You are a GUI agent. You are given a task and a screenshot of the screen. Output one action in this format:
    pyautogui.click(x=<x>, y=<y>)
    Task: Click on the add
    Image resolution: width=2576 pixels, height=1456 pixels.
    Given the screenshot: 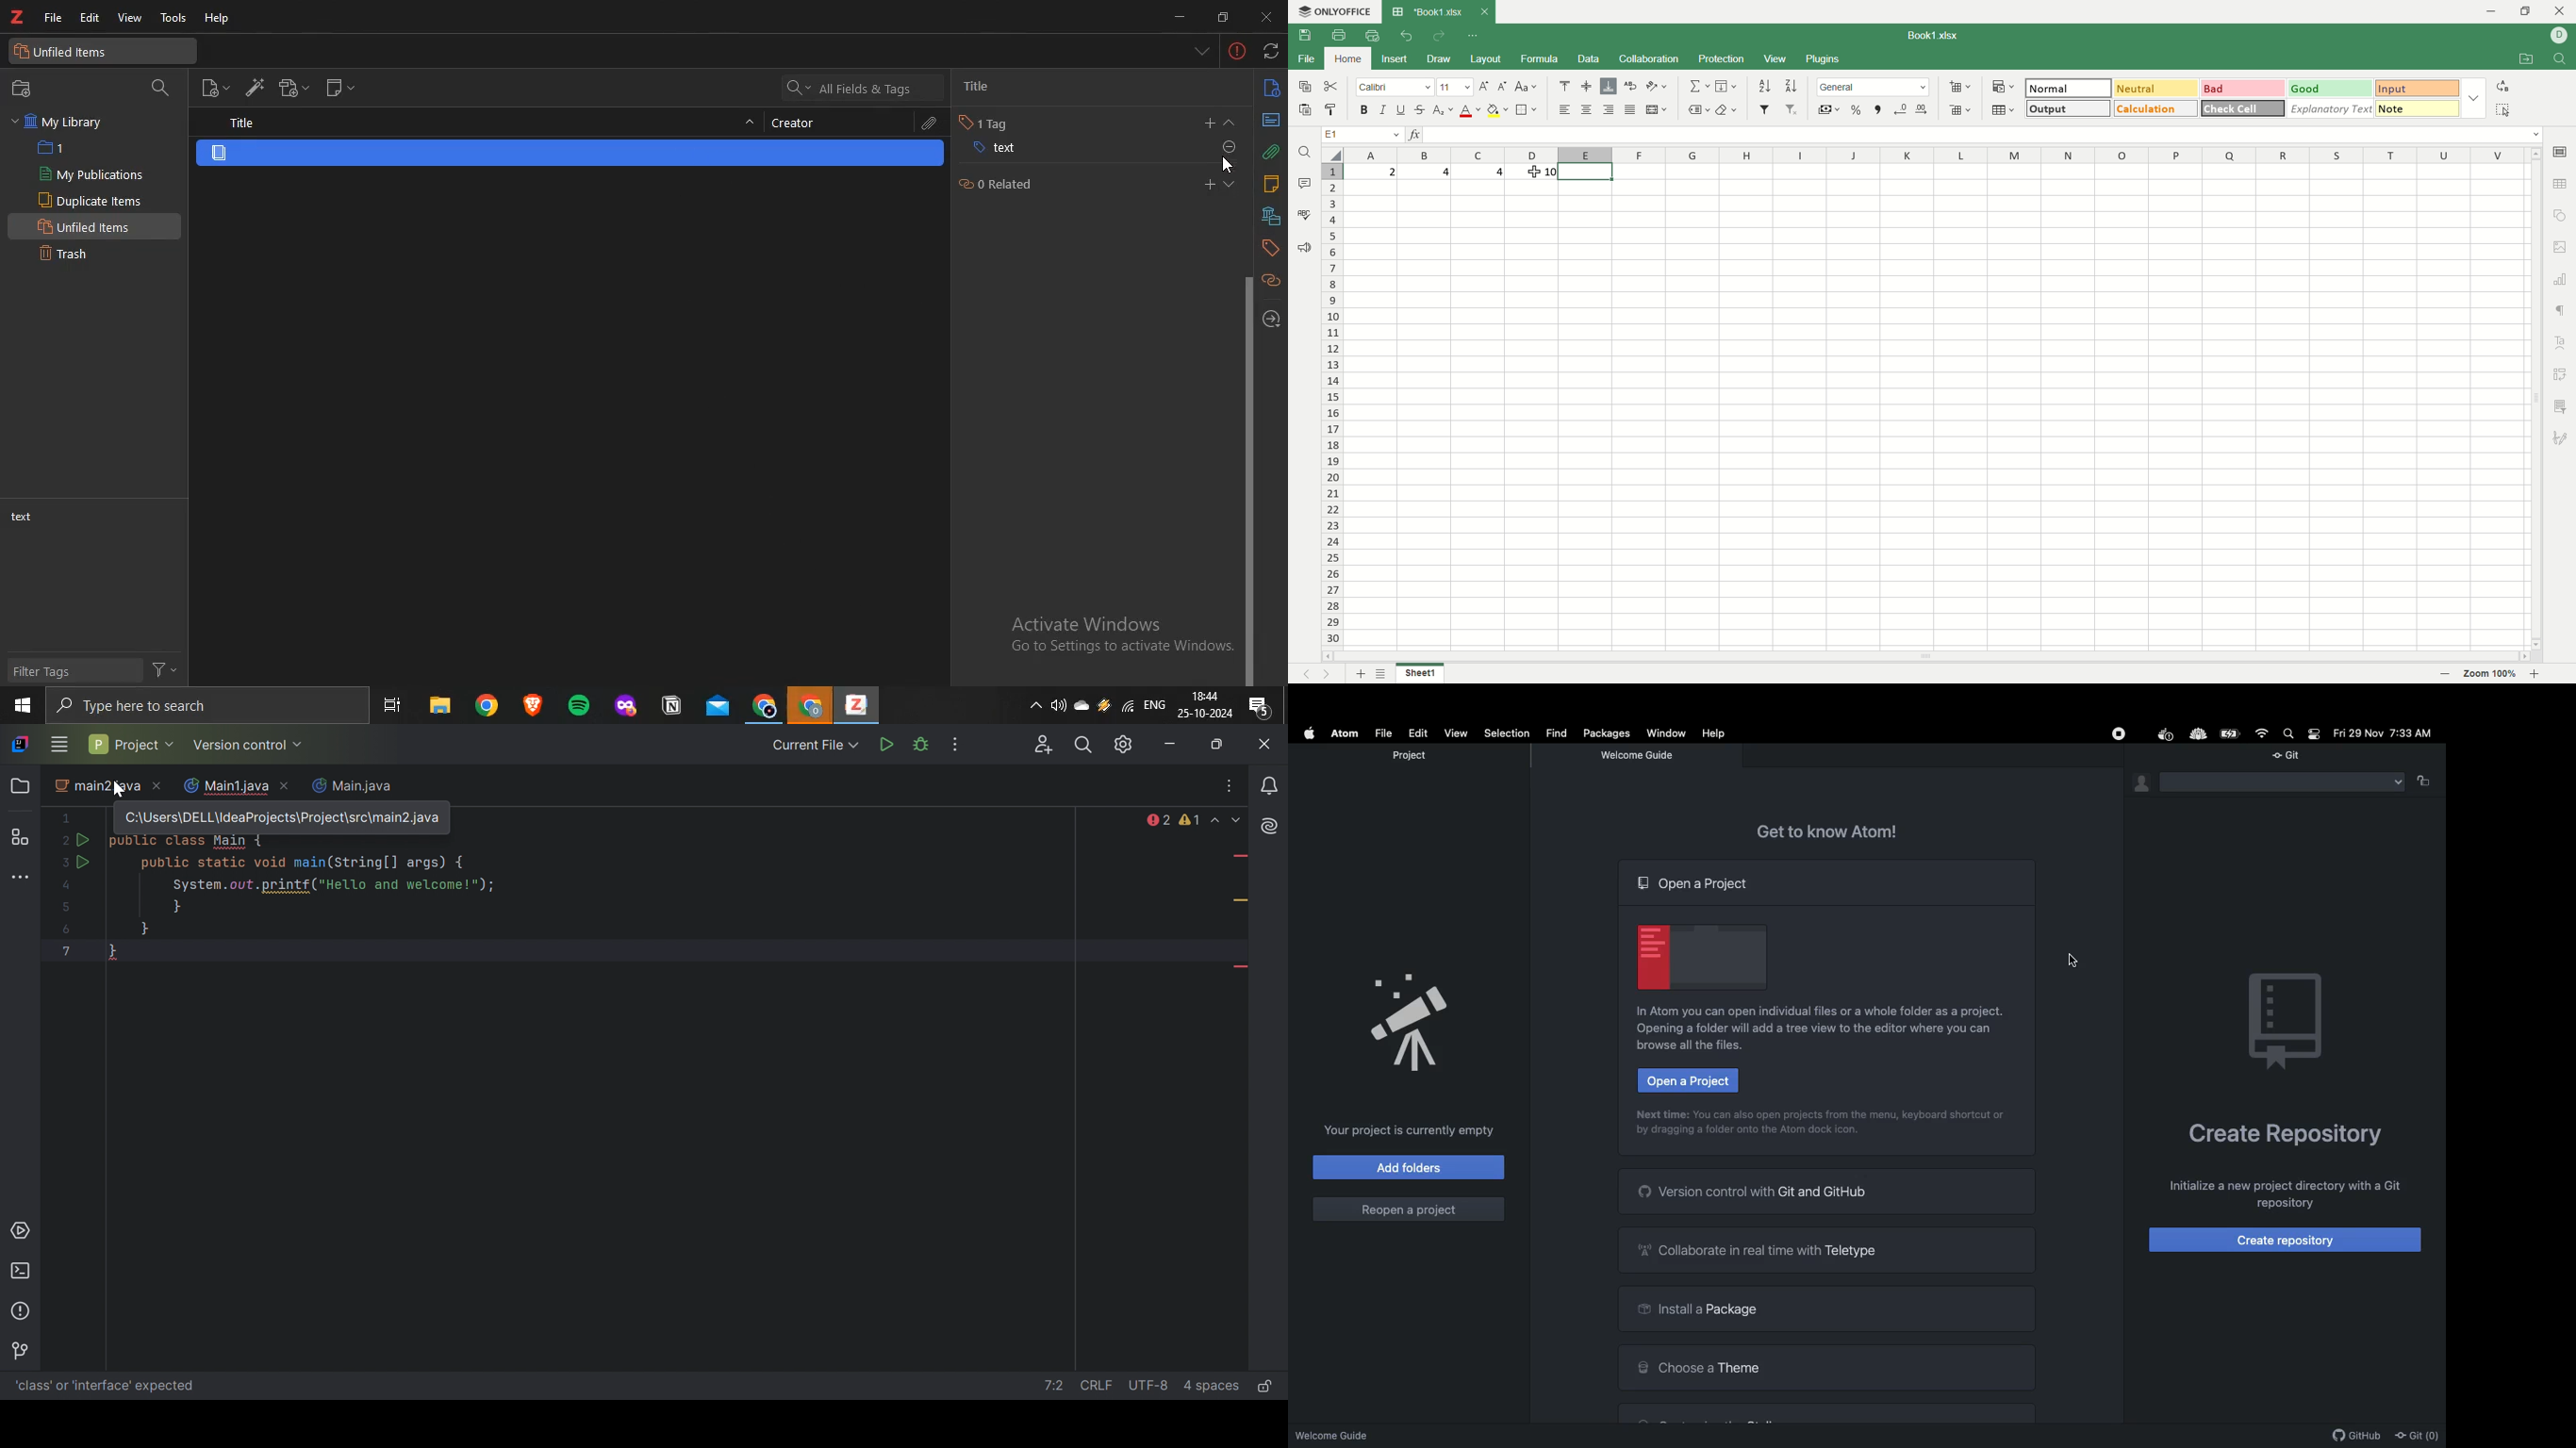 What is the action you would take?
    pyautogui.click(x=1210, y=184)
    